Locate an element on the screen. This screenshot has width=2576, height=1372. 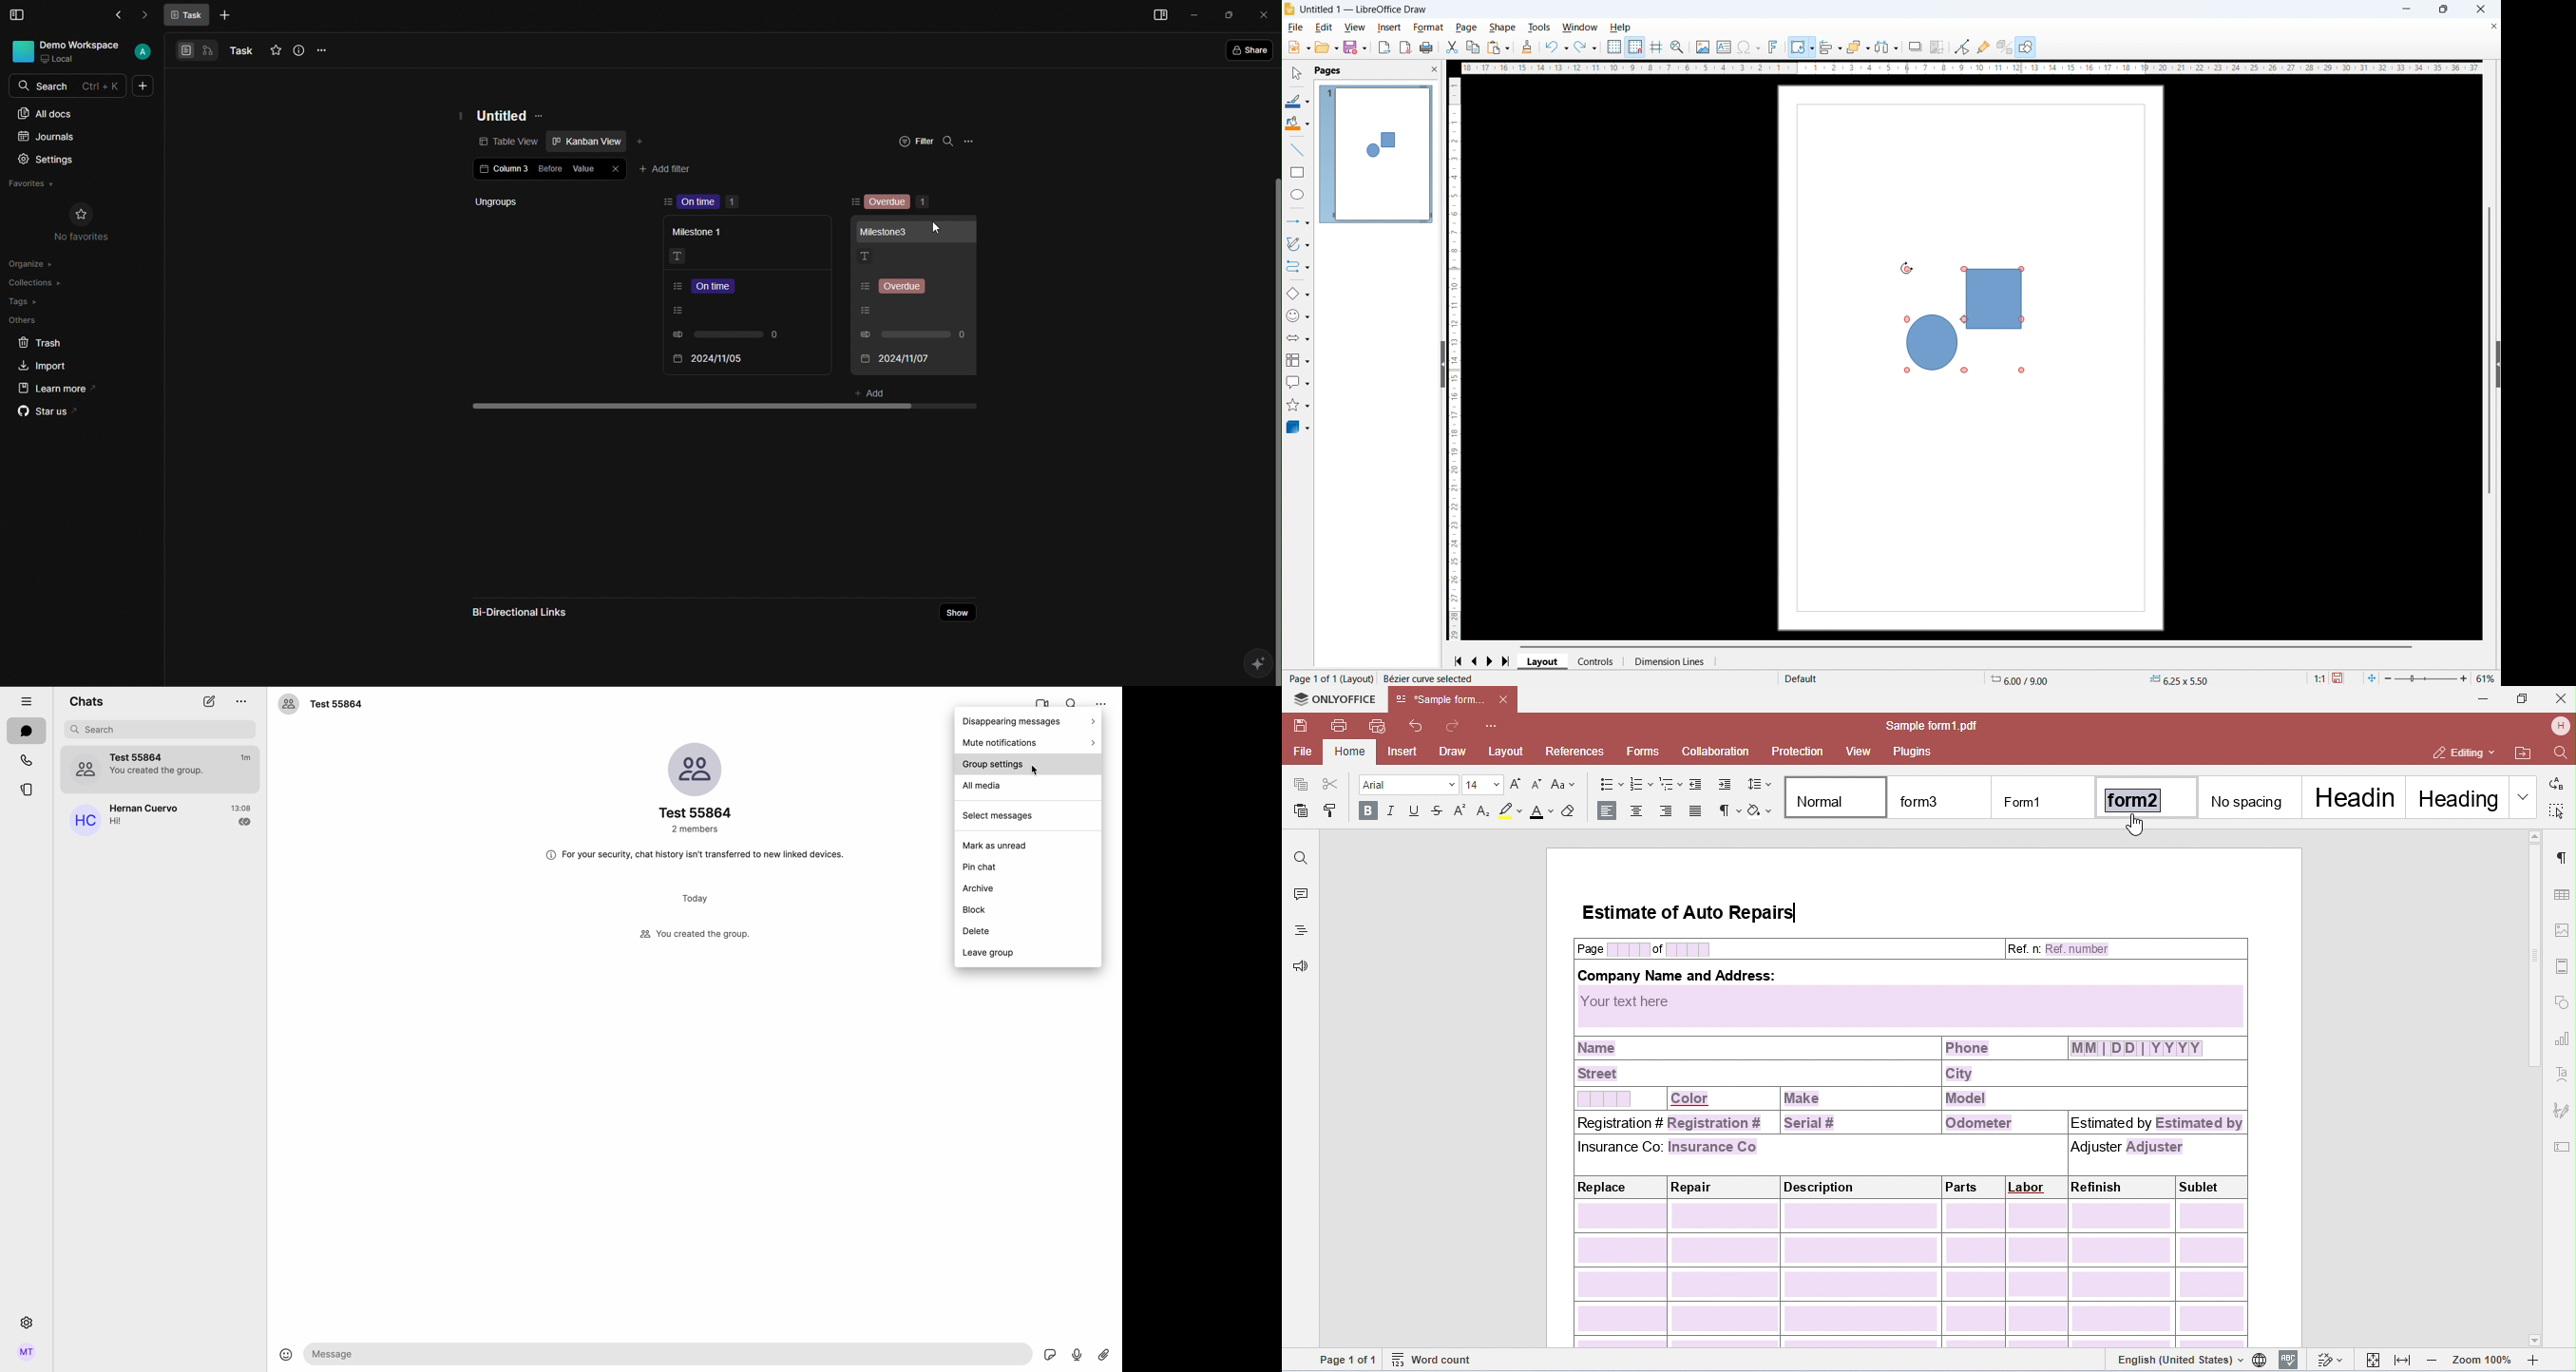
2024/11/05 is located at coordinates (890, 358).